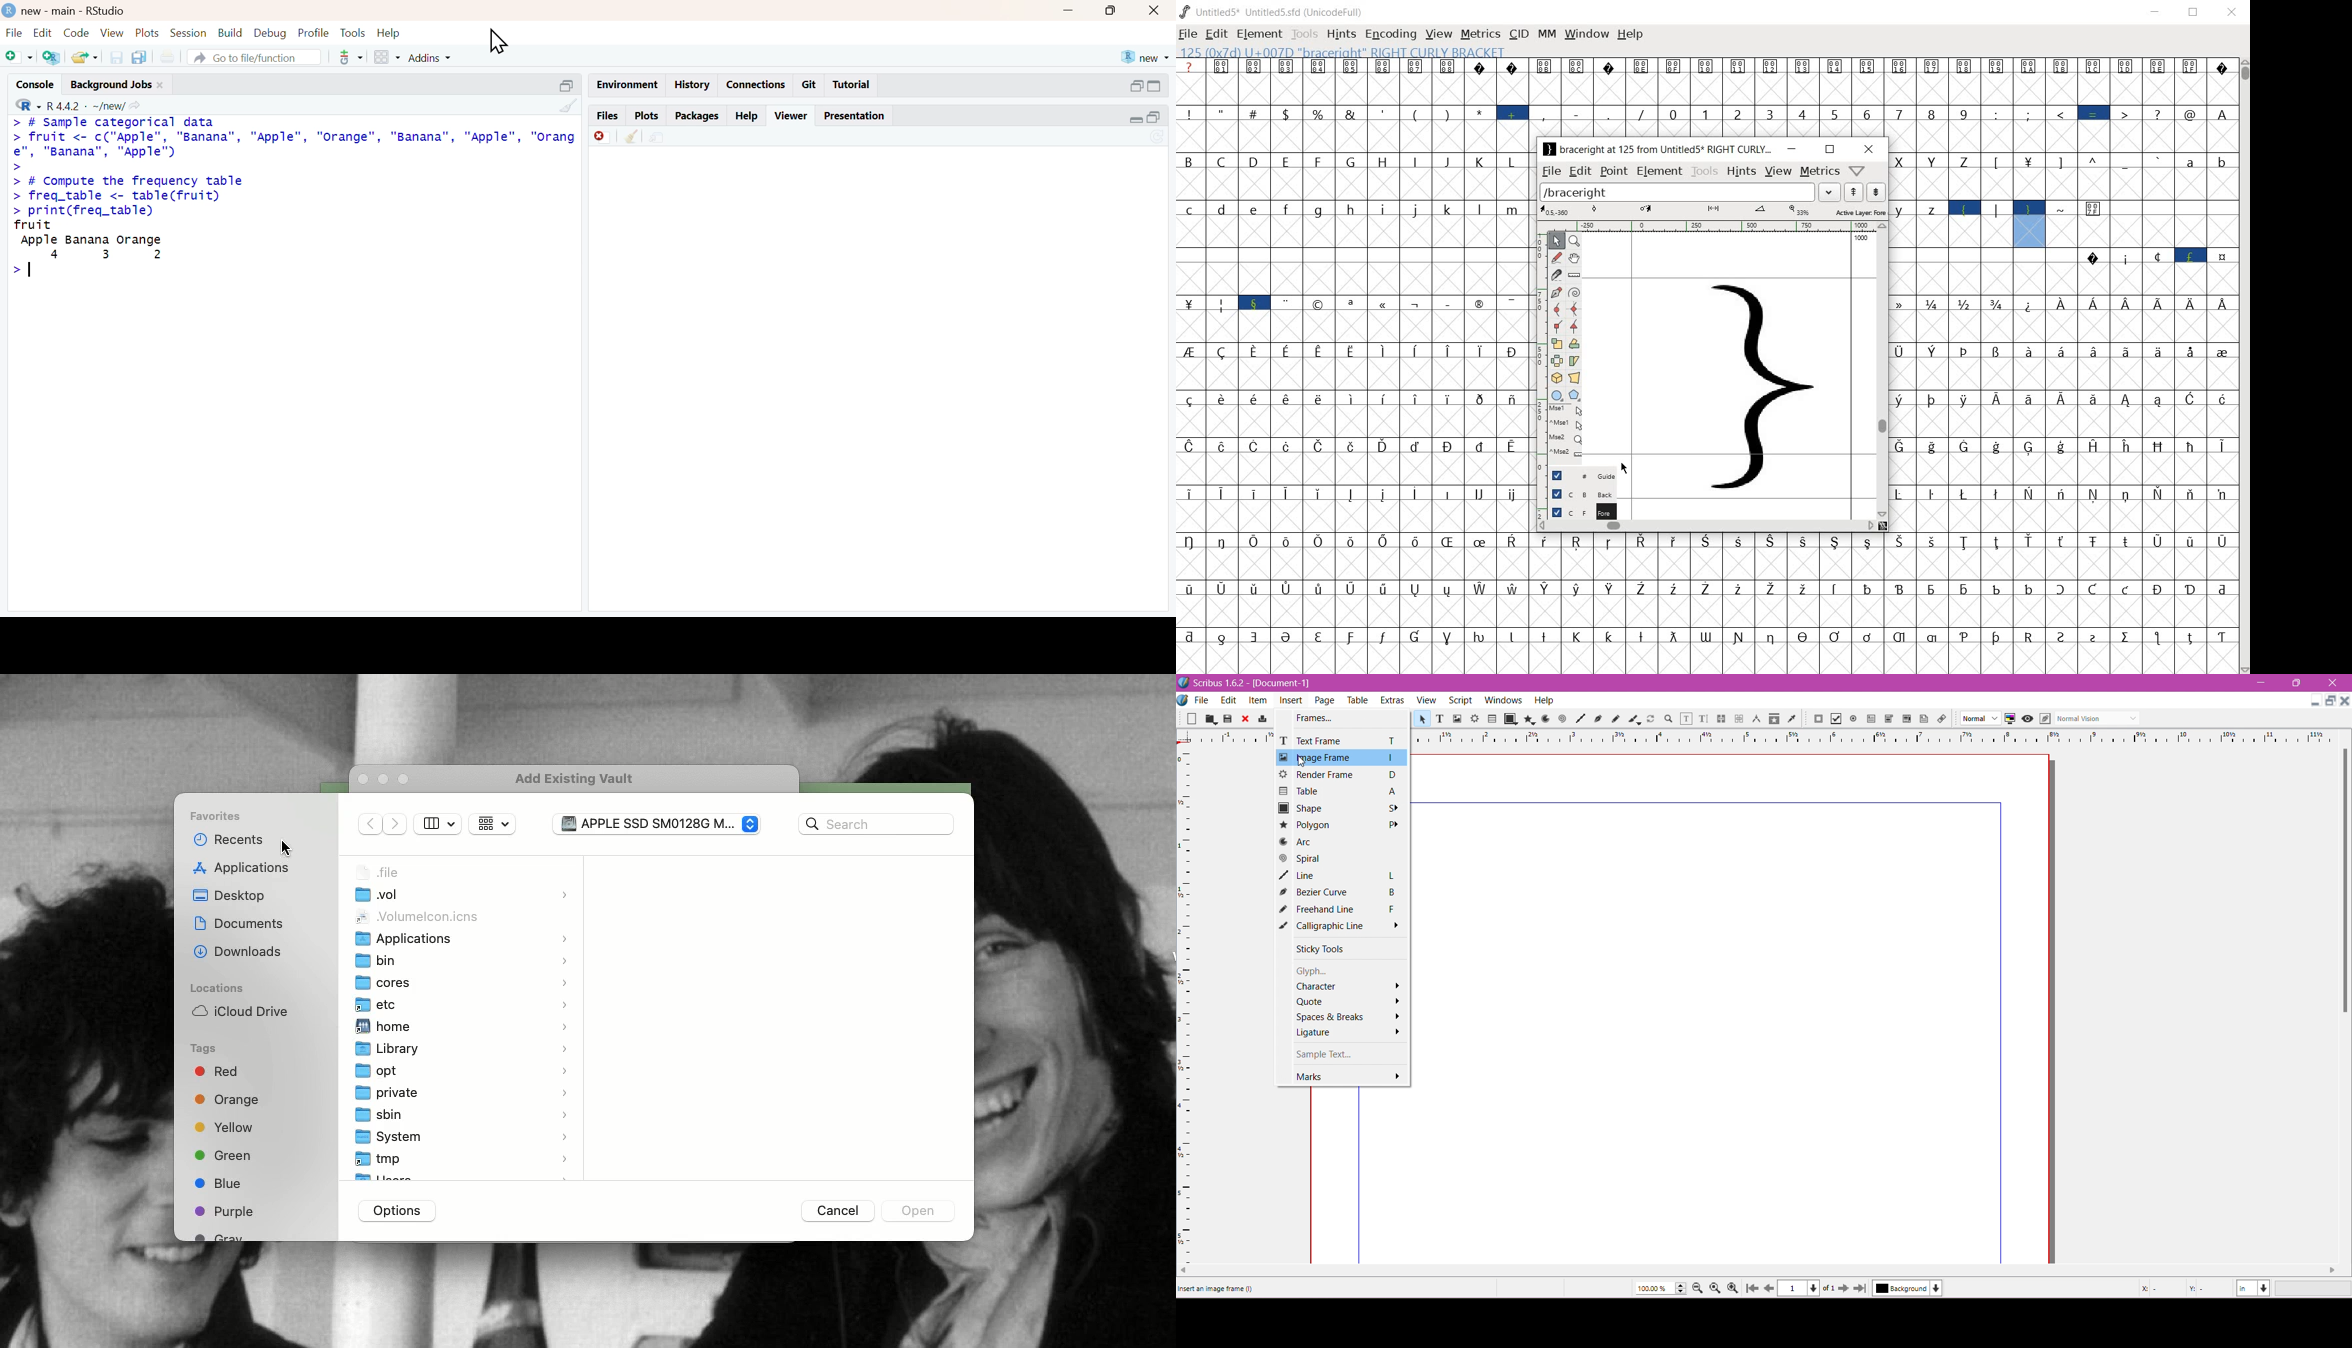  Describe the element at coordinates (1561, 719) in the screenshot. I see `Spiral` at that location.